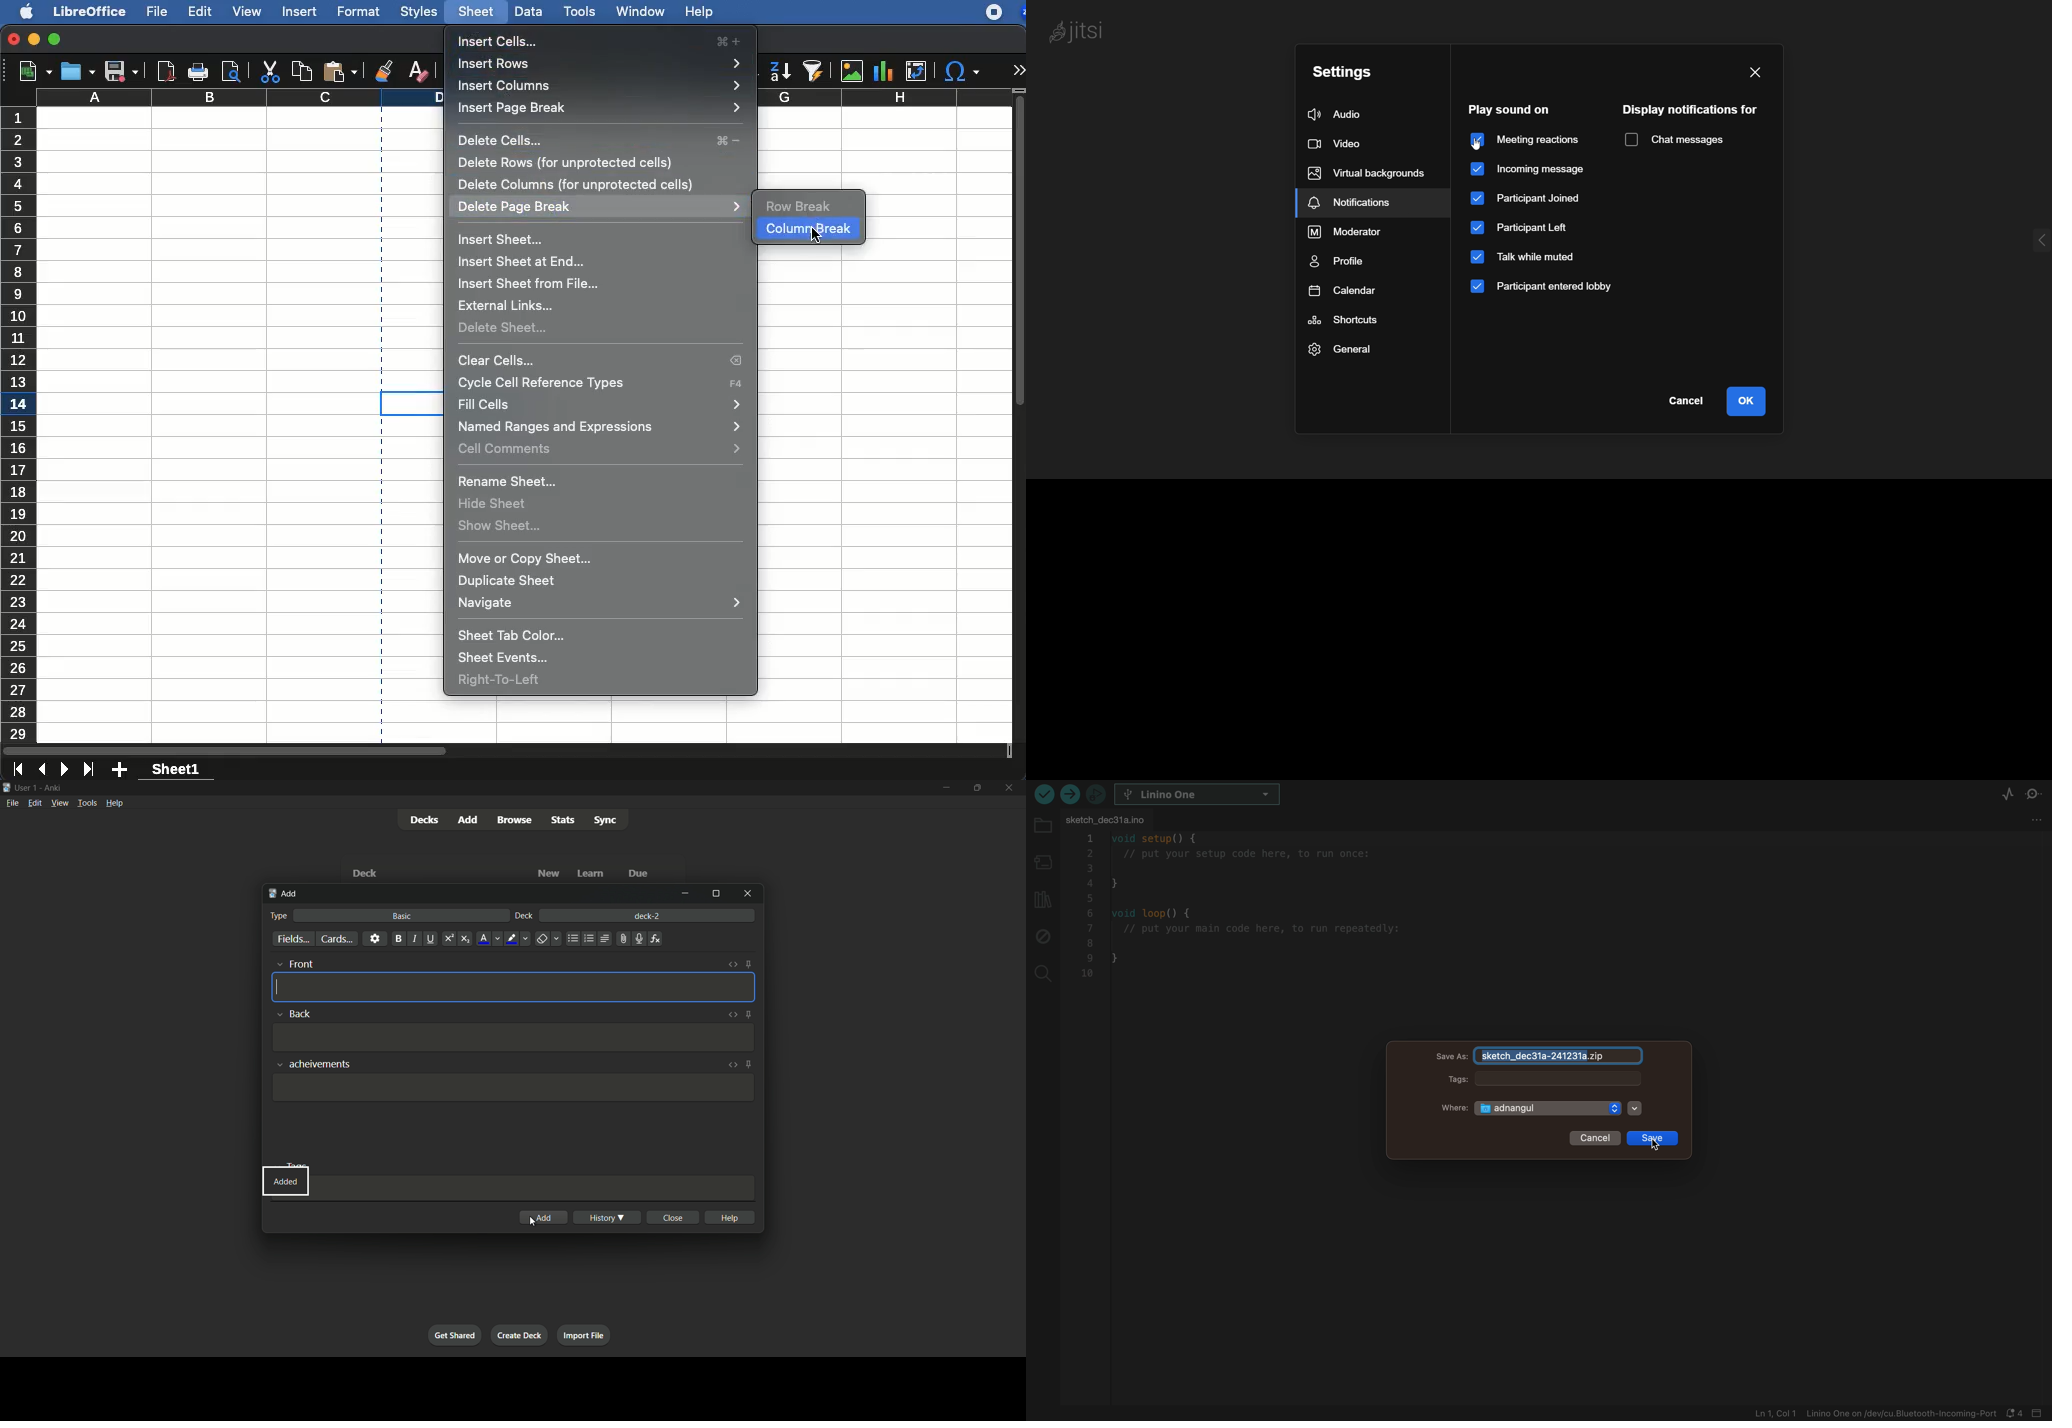 The image size is (2072, 1428). I want to click on ok, so click(1750, 400).